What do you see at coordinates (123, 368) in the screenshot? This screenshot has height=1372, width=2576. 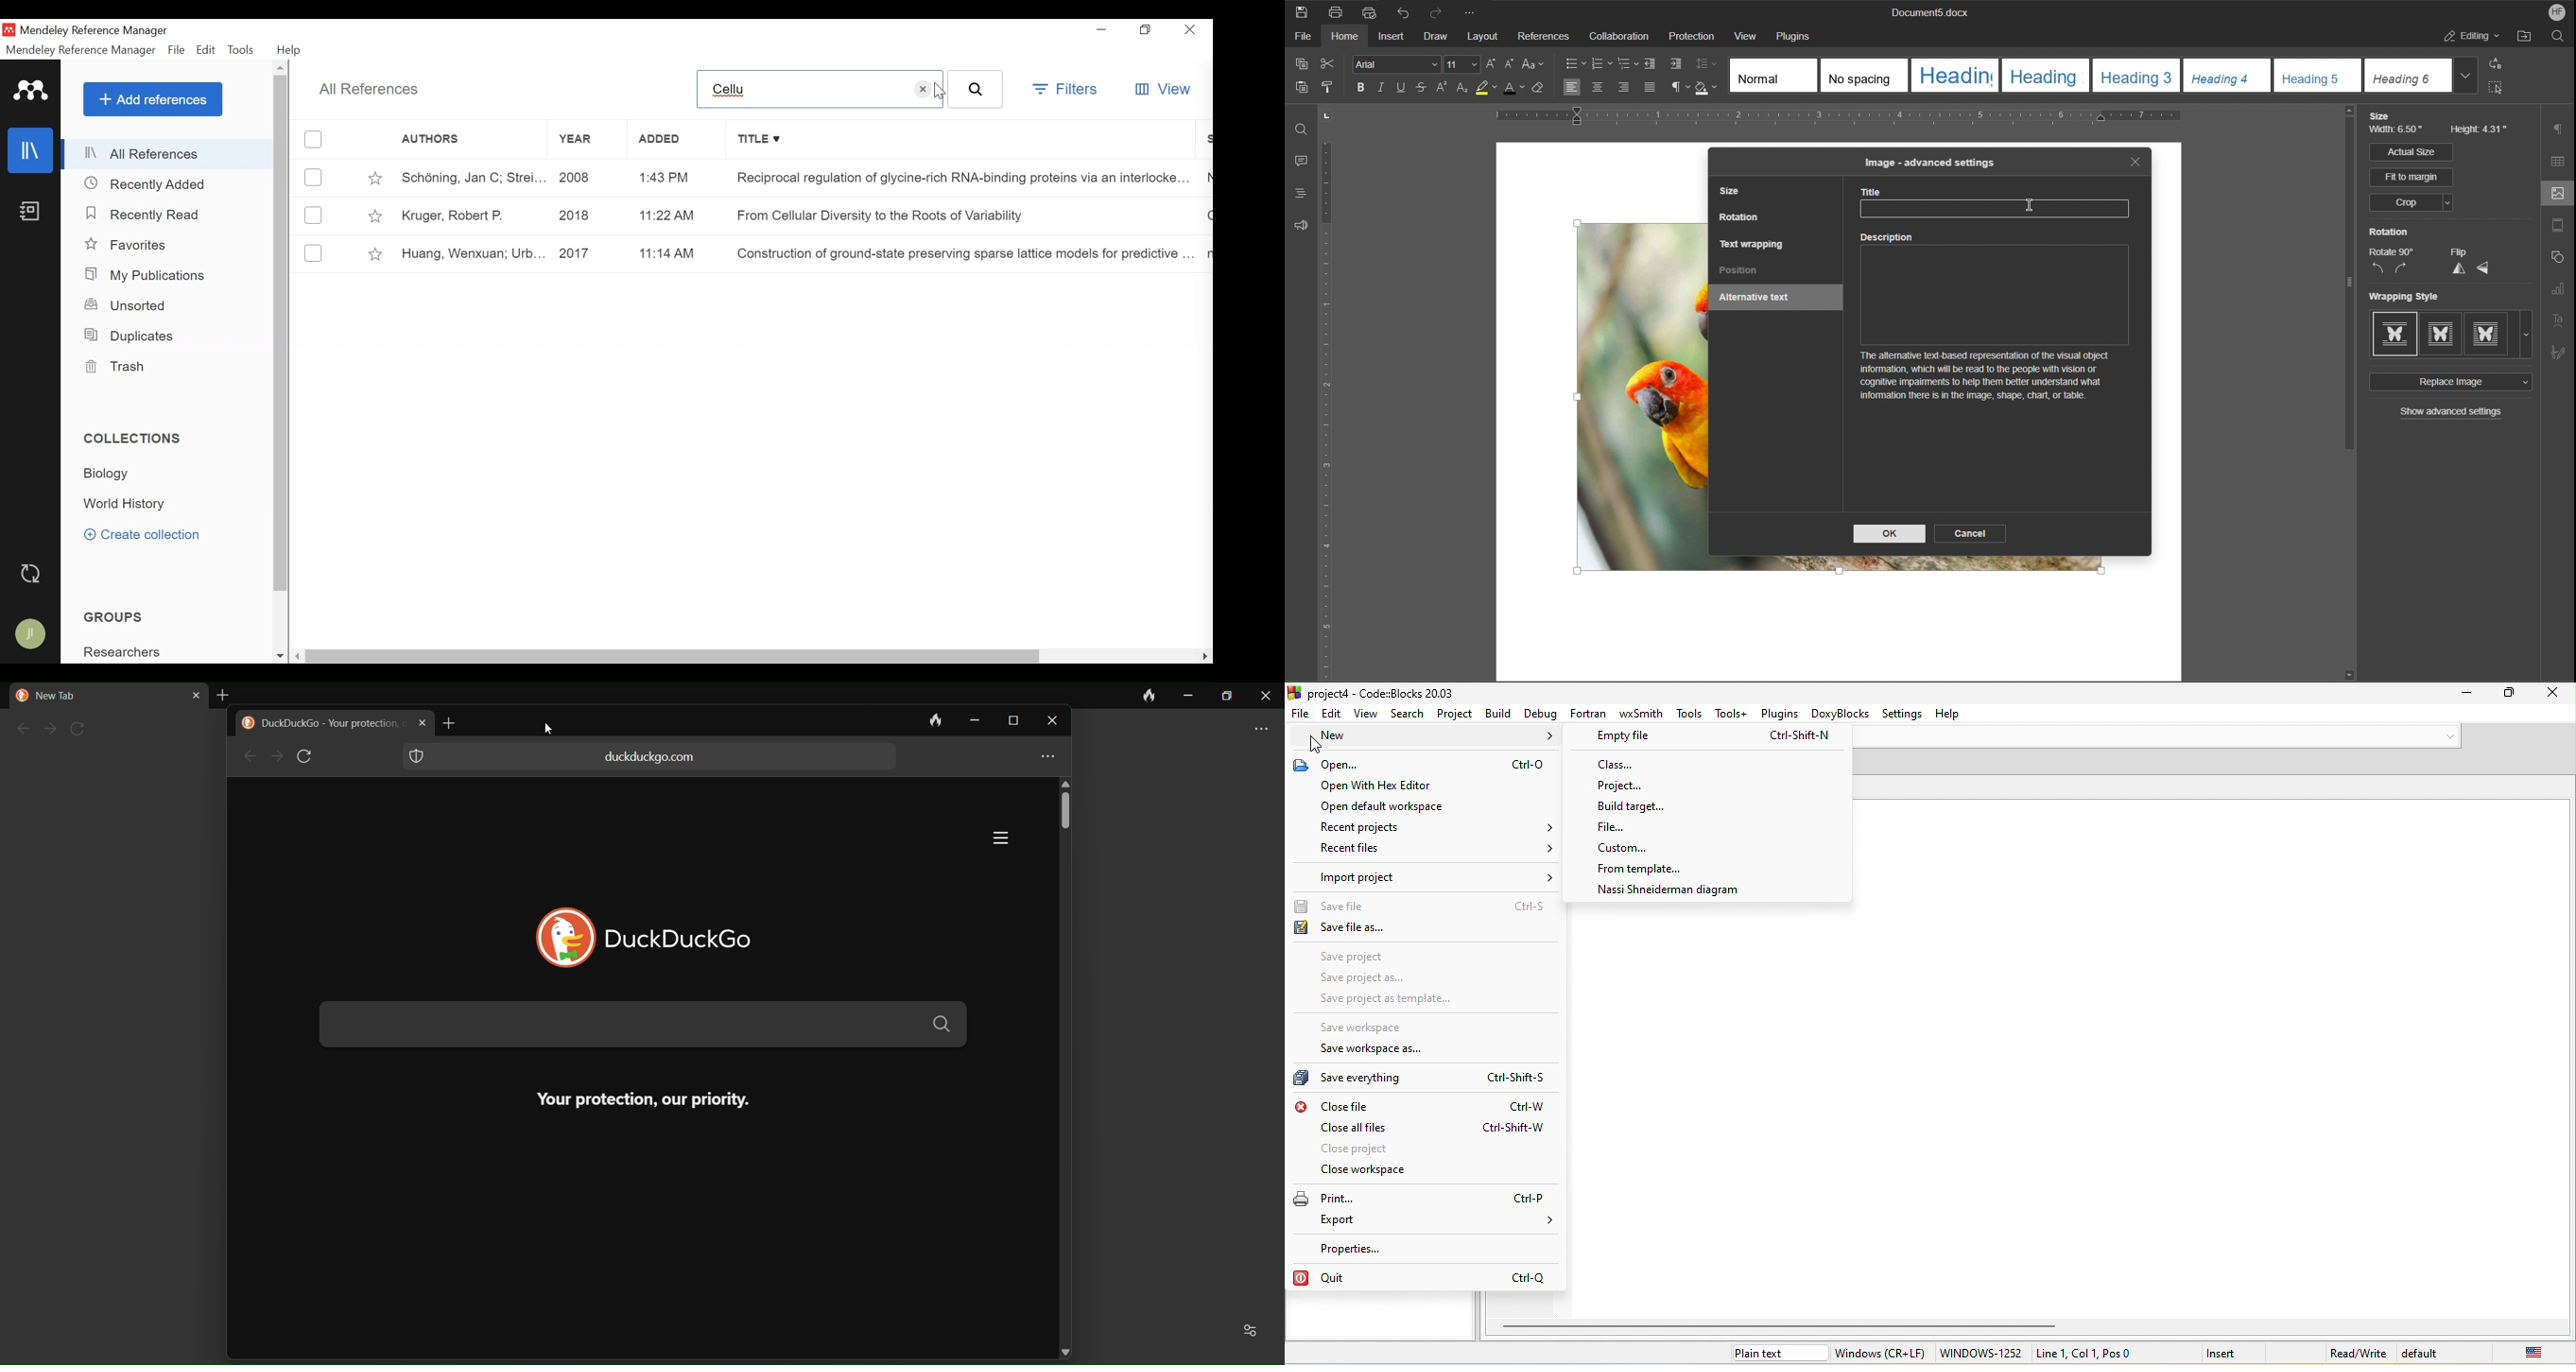 I see `Trash` at bounding box center [123, 368].